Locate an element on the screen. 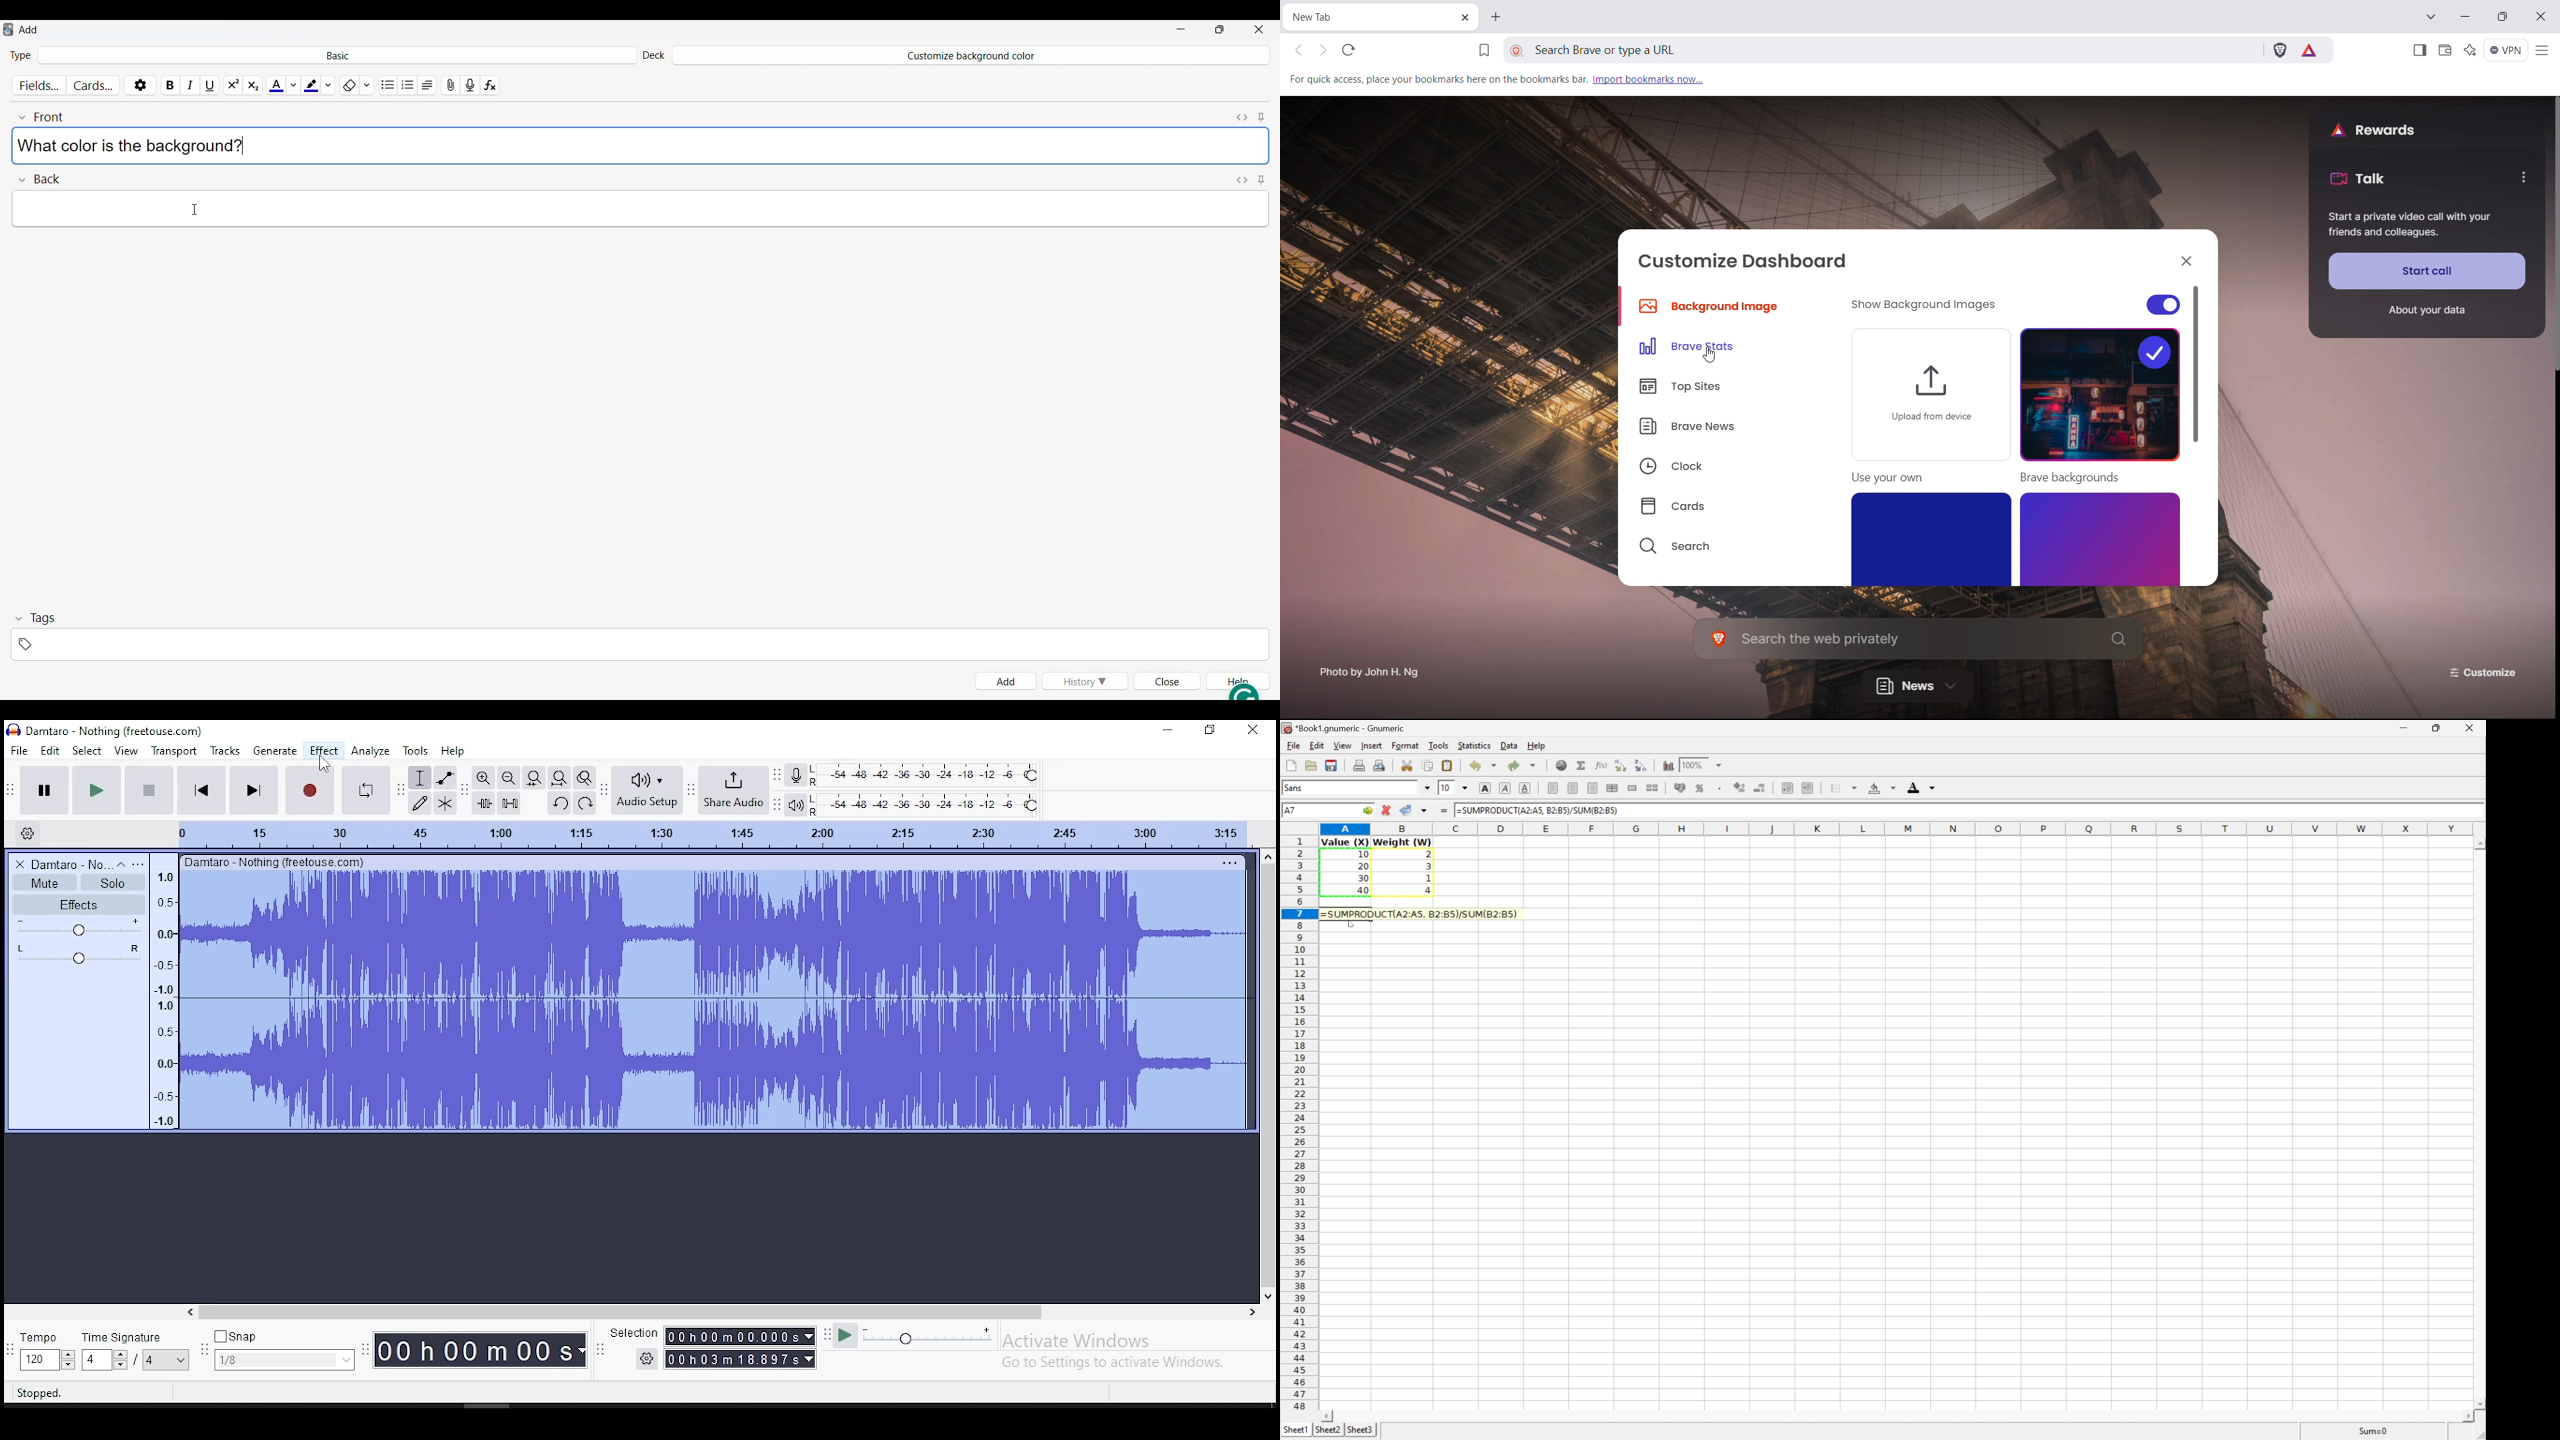 This screenshot has height=1456, width=2576. tools is located at coordinates (416, 750).